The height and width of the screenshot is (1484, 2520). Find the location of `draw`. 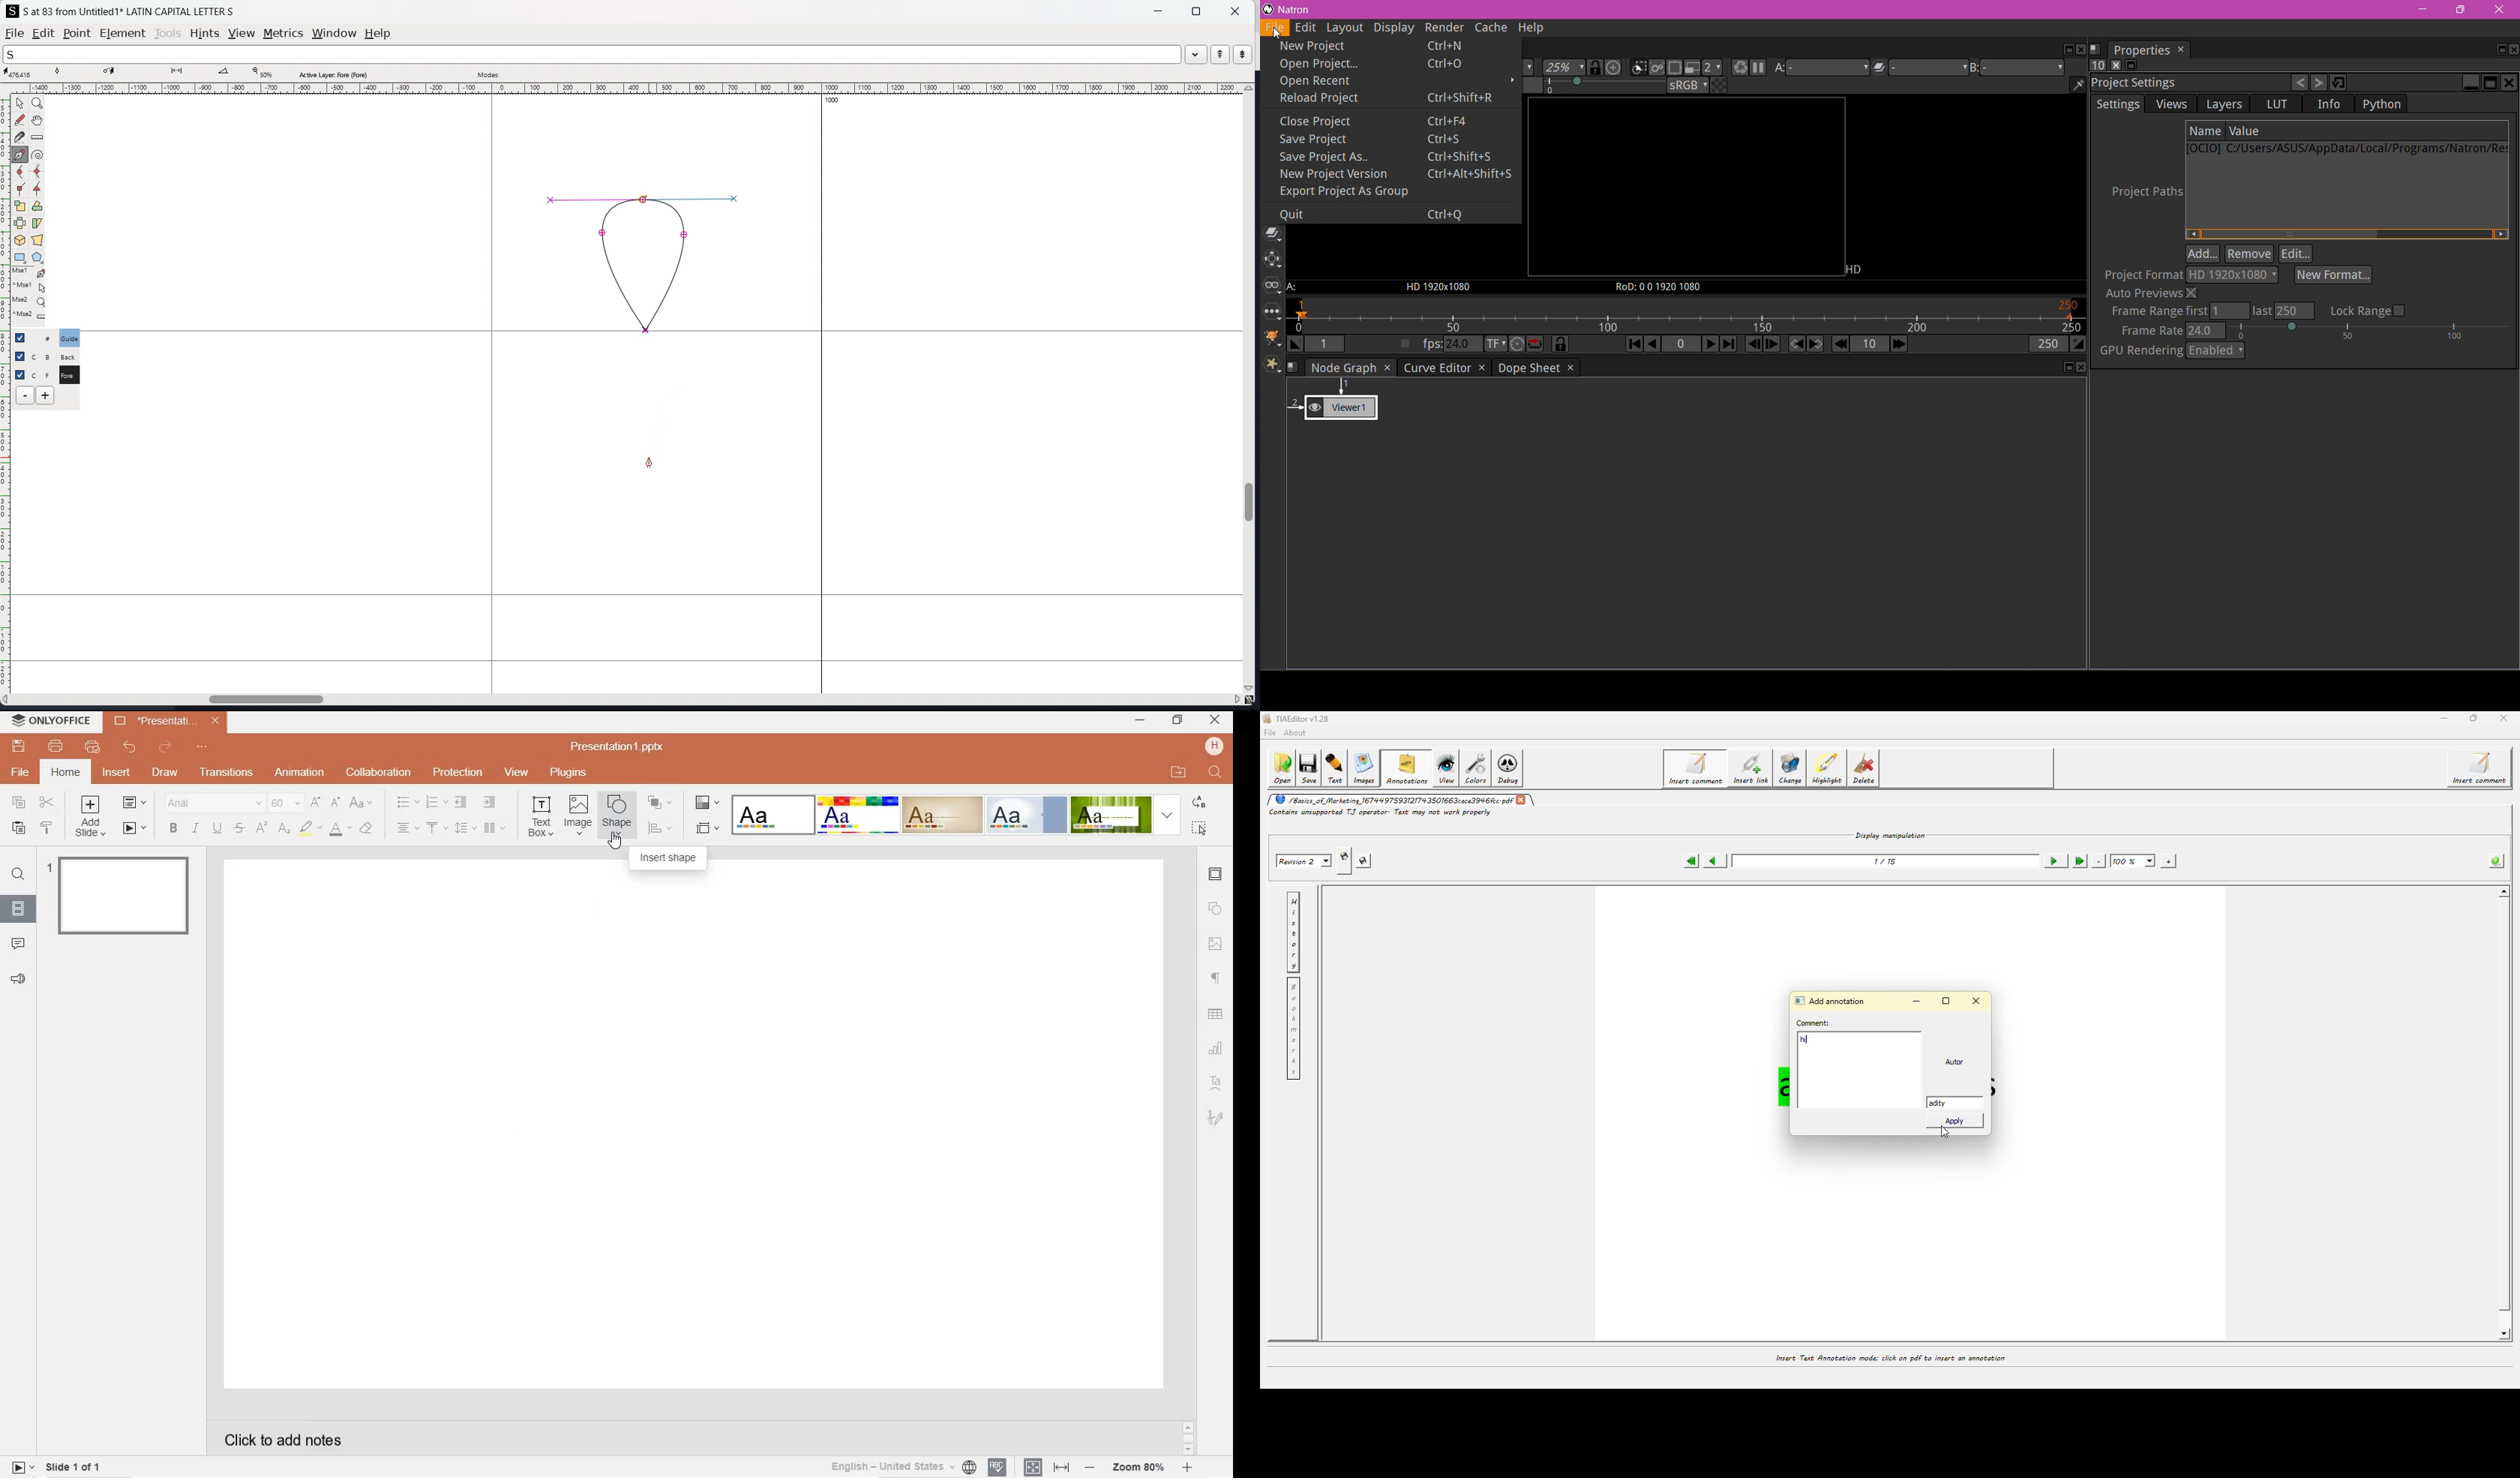

draw is located at coordinates (164, 771).